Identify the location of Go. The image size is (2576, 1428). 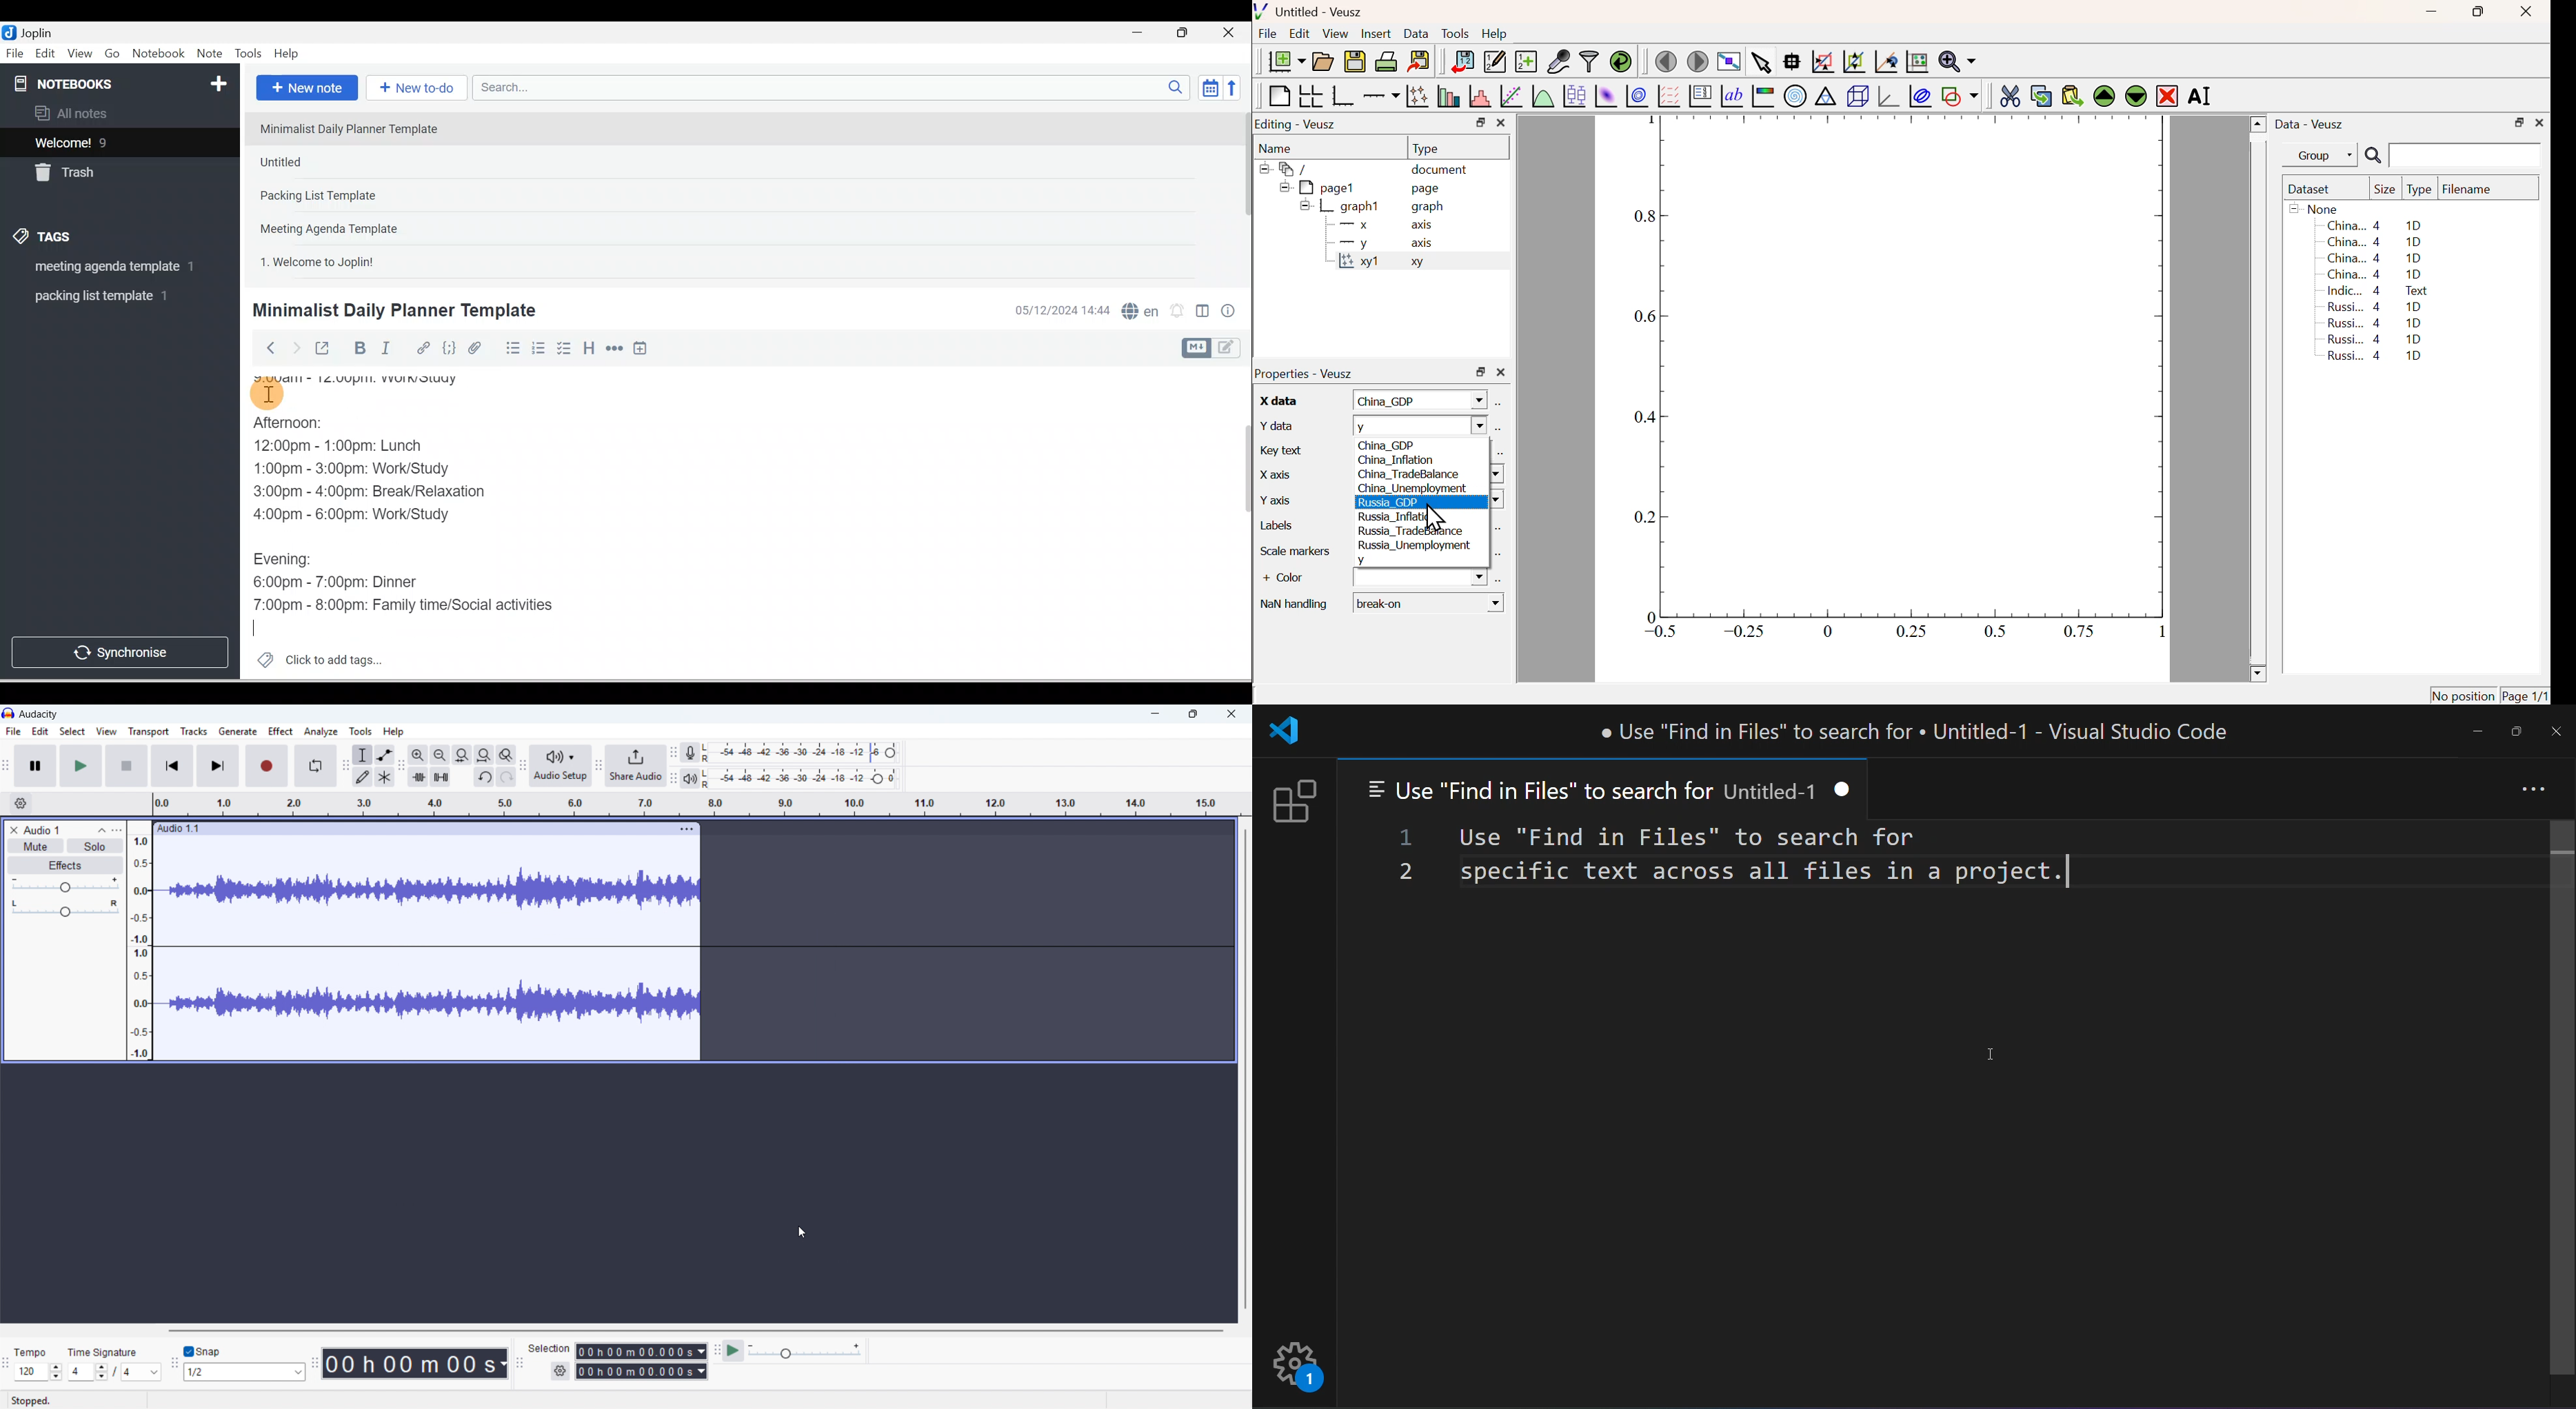
(114, 54).